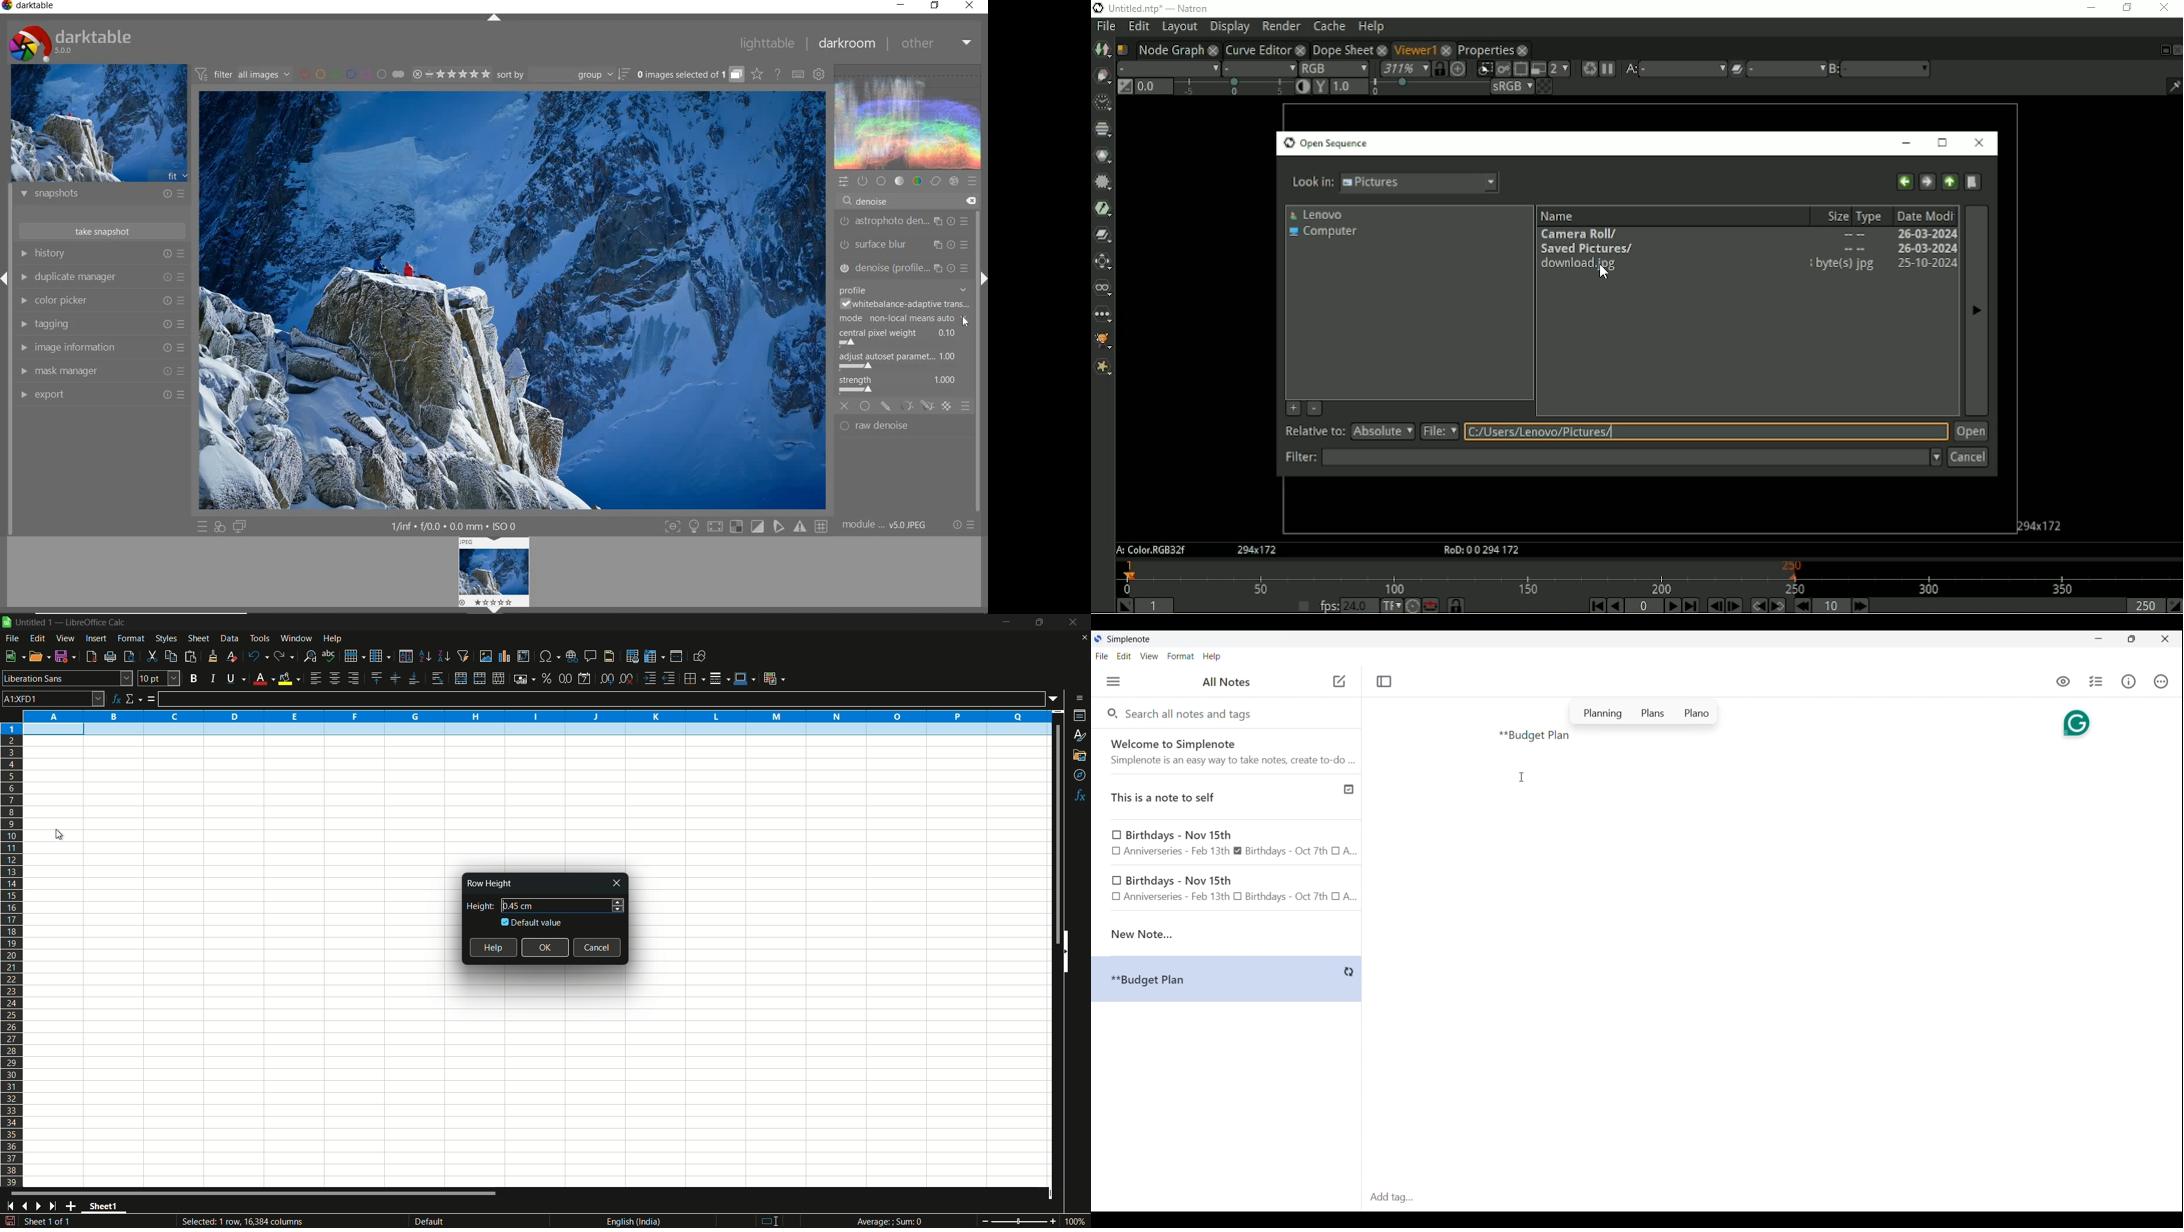 Image resolution: width=2184 pixels, height=1232 pixels. What do you see at coordinates (495, 575) in the screenshot?
I see `IMAGE` at bounding box center [495, 575].